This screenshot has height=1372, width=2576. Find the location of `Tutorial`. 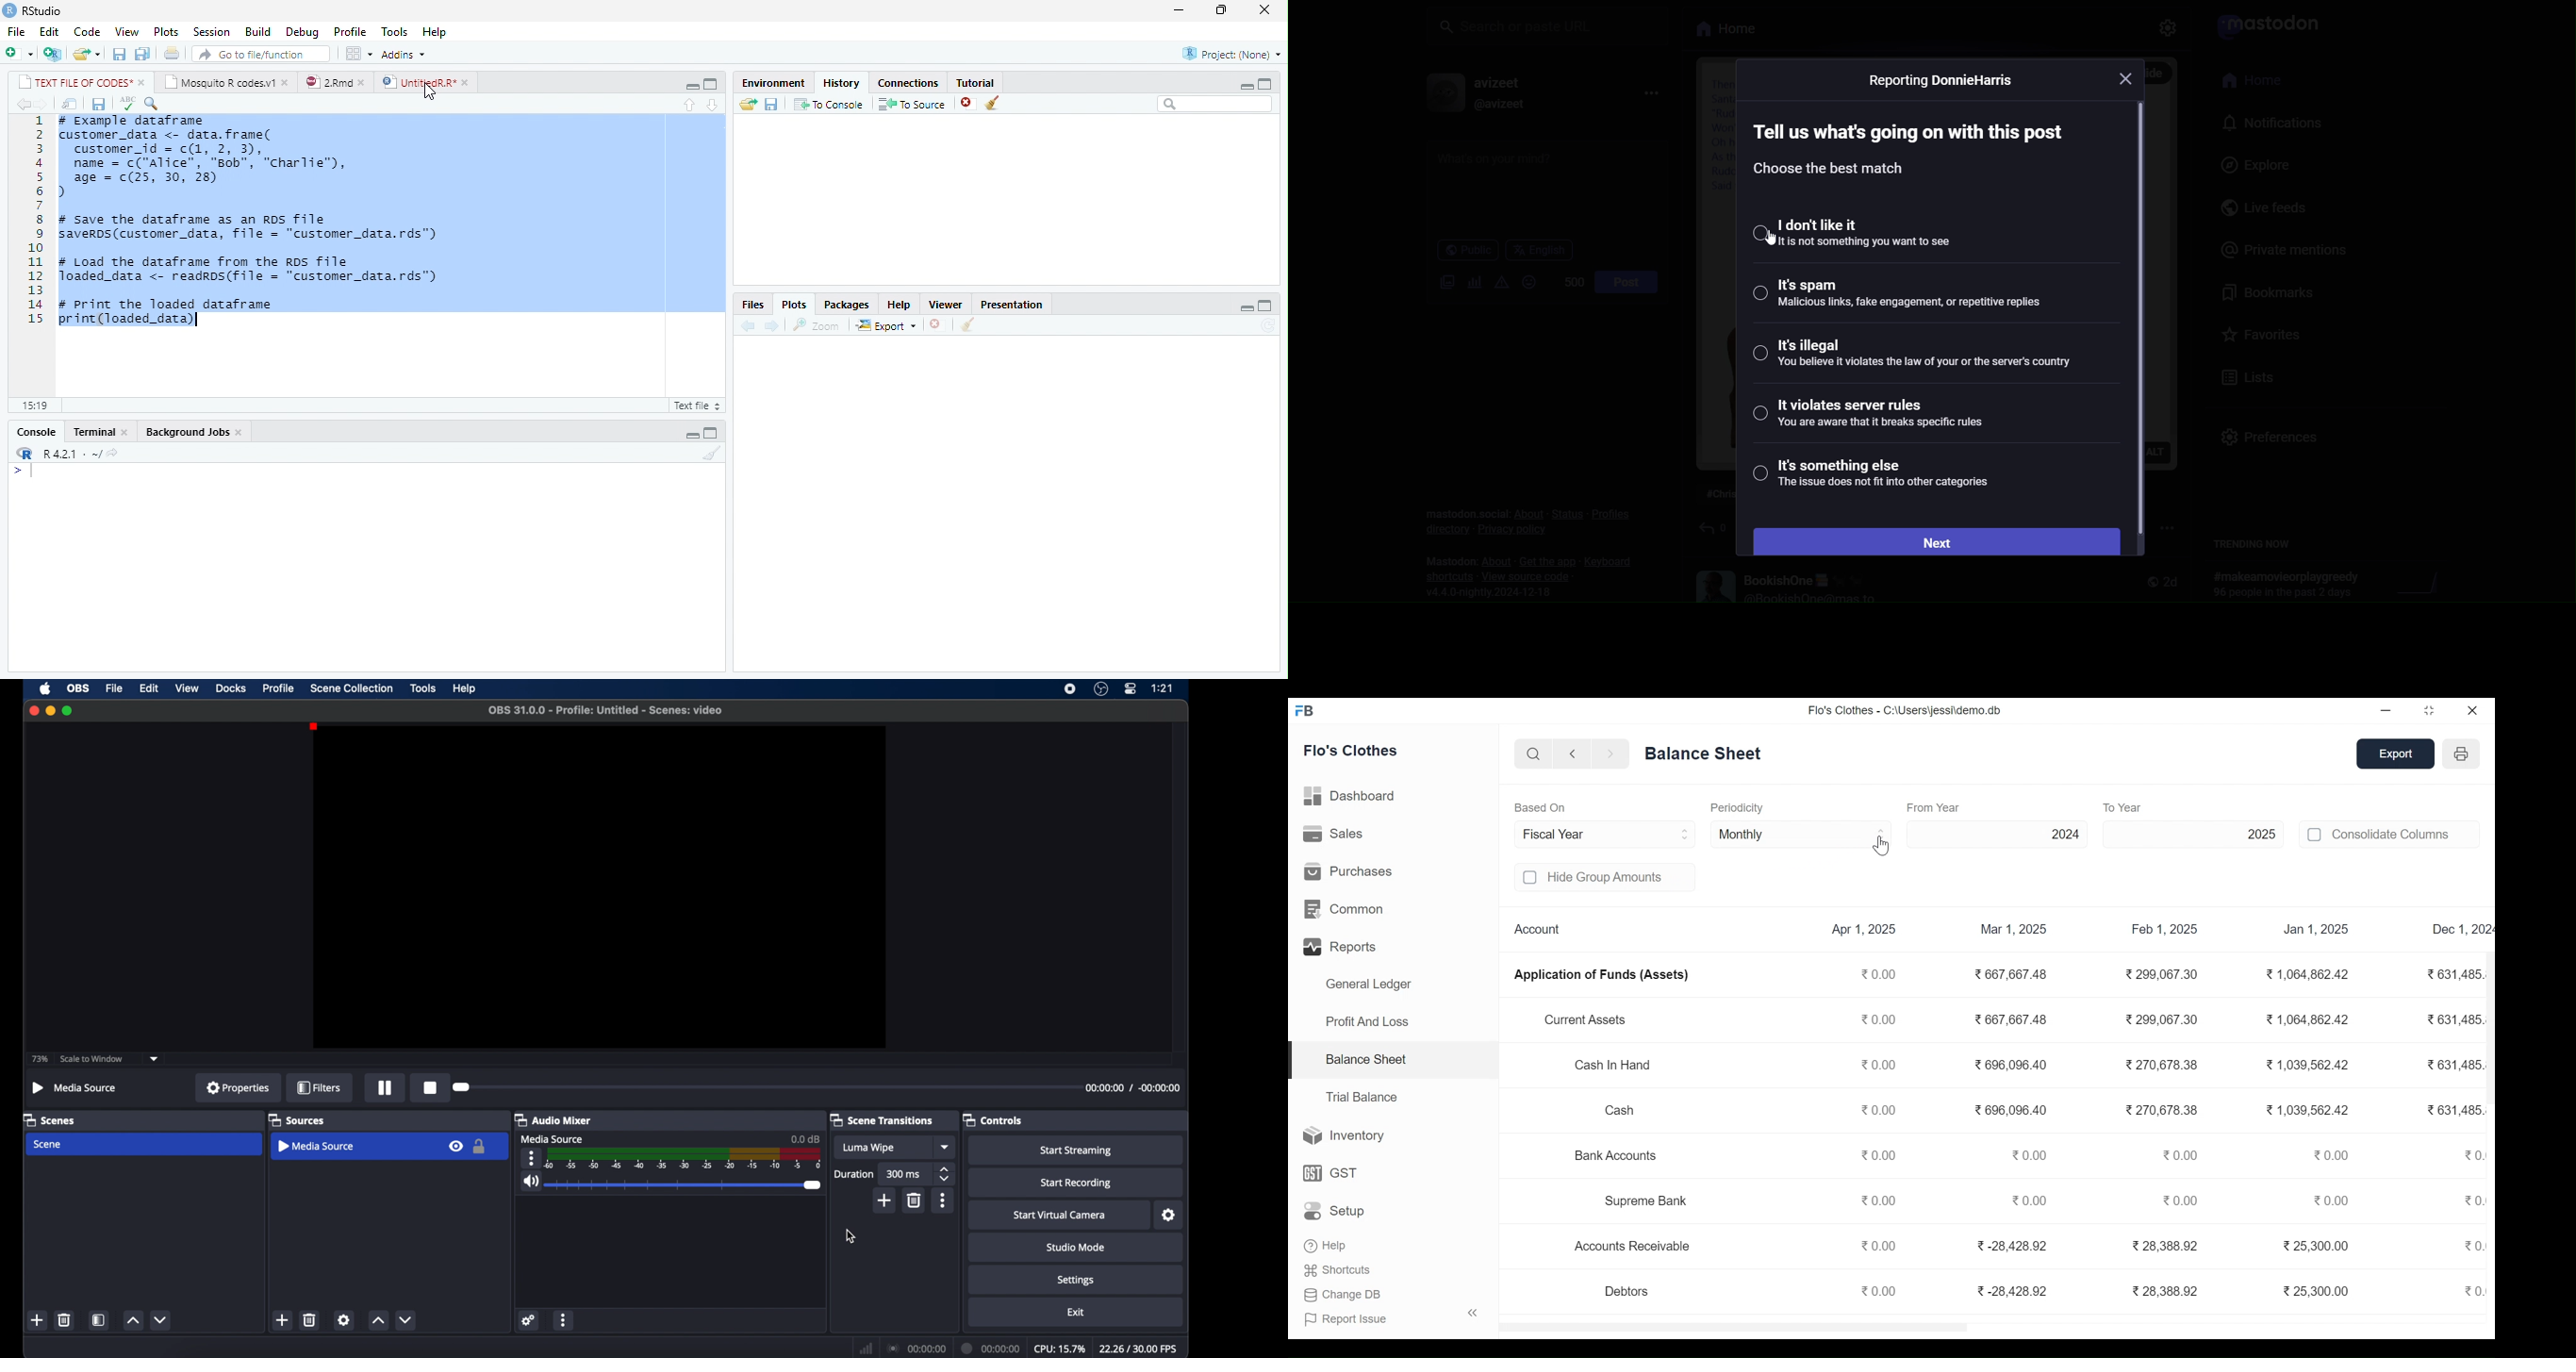

Tutorial is located at coordinates (977, 82).